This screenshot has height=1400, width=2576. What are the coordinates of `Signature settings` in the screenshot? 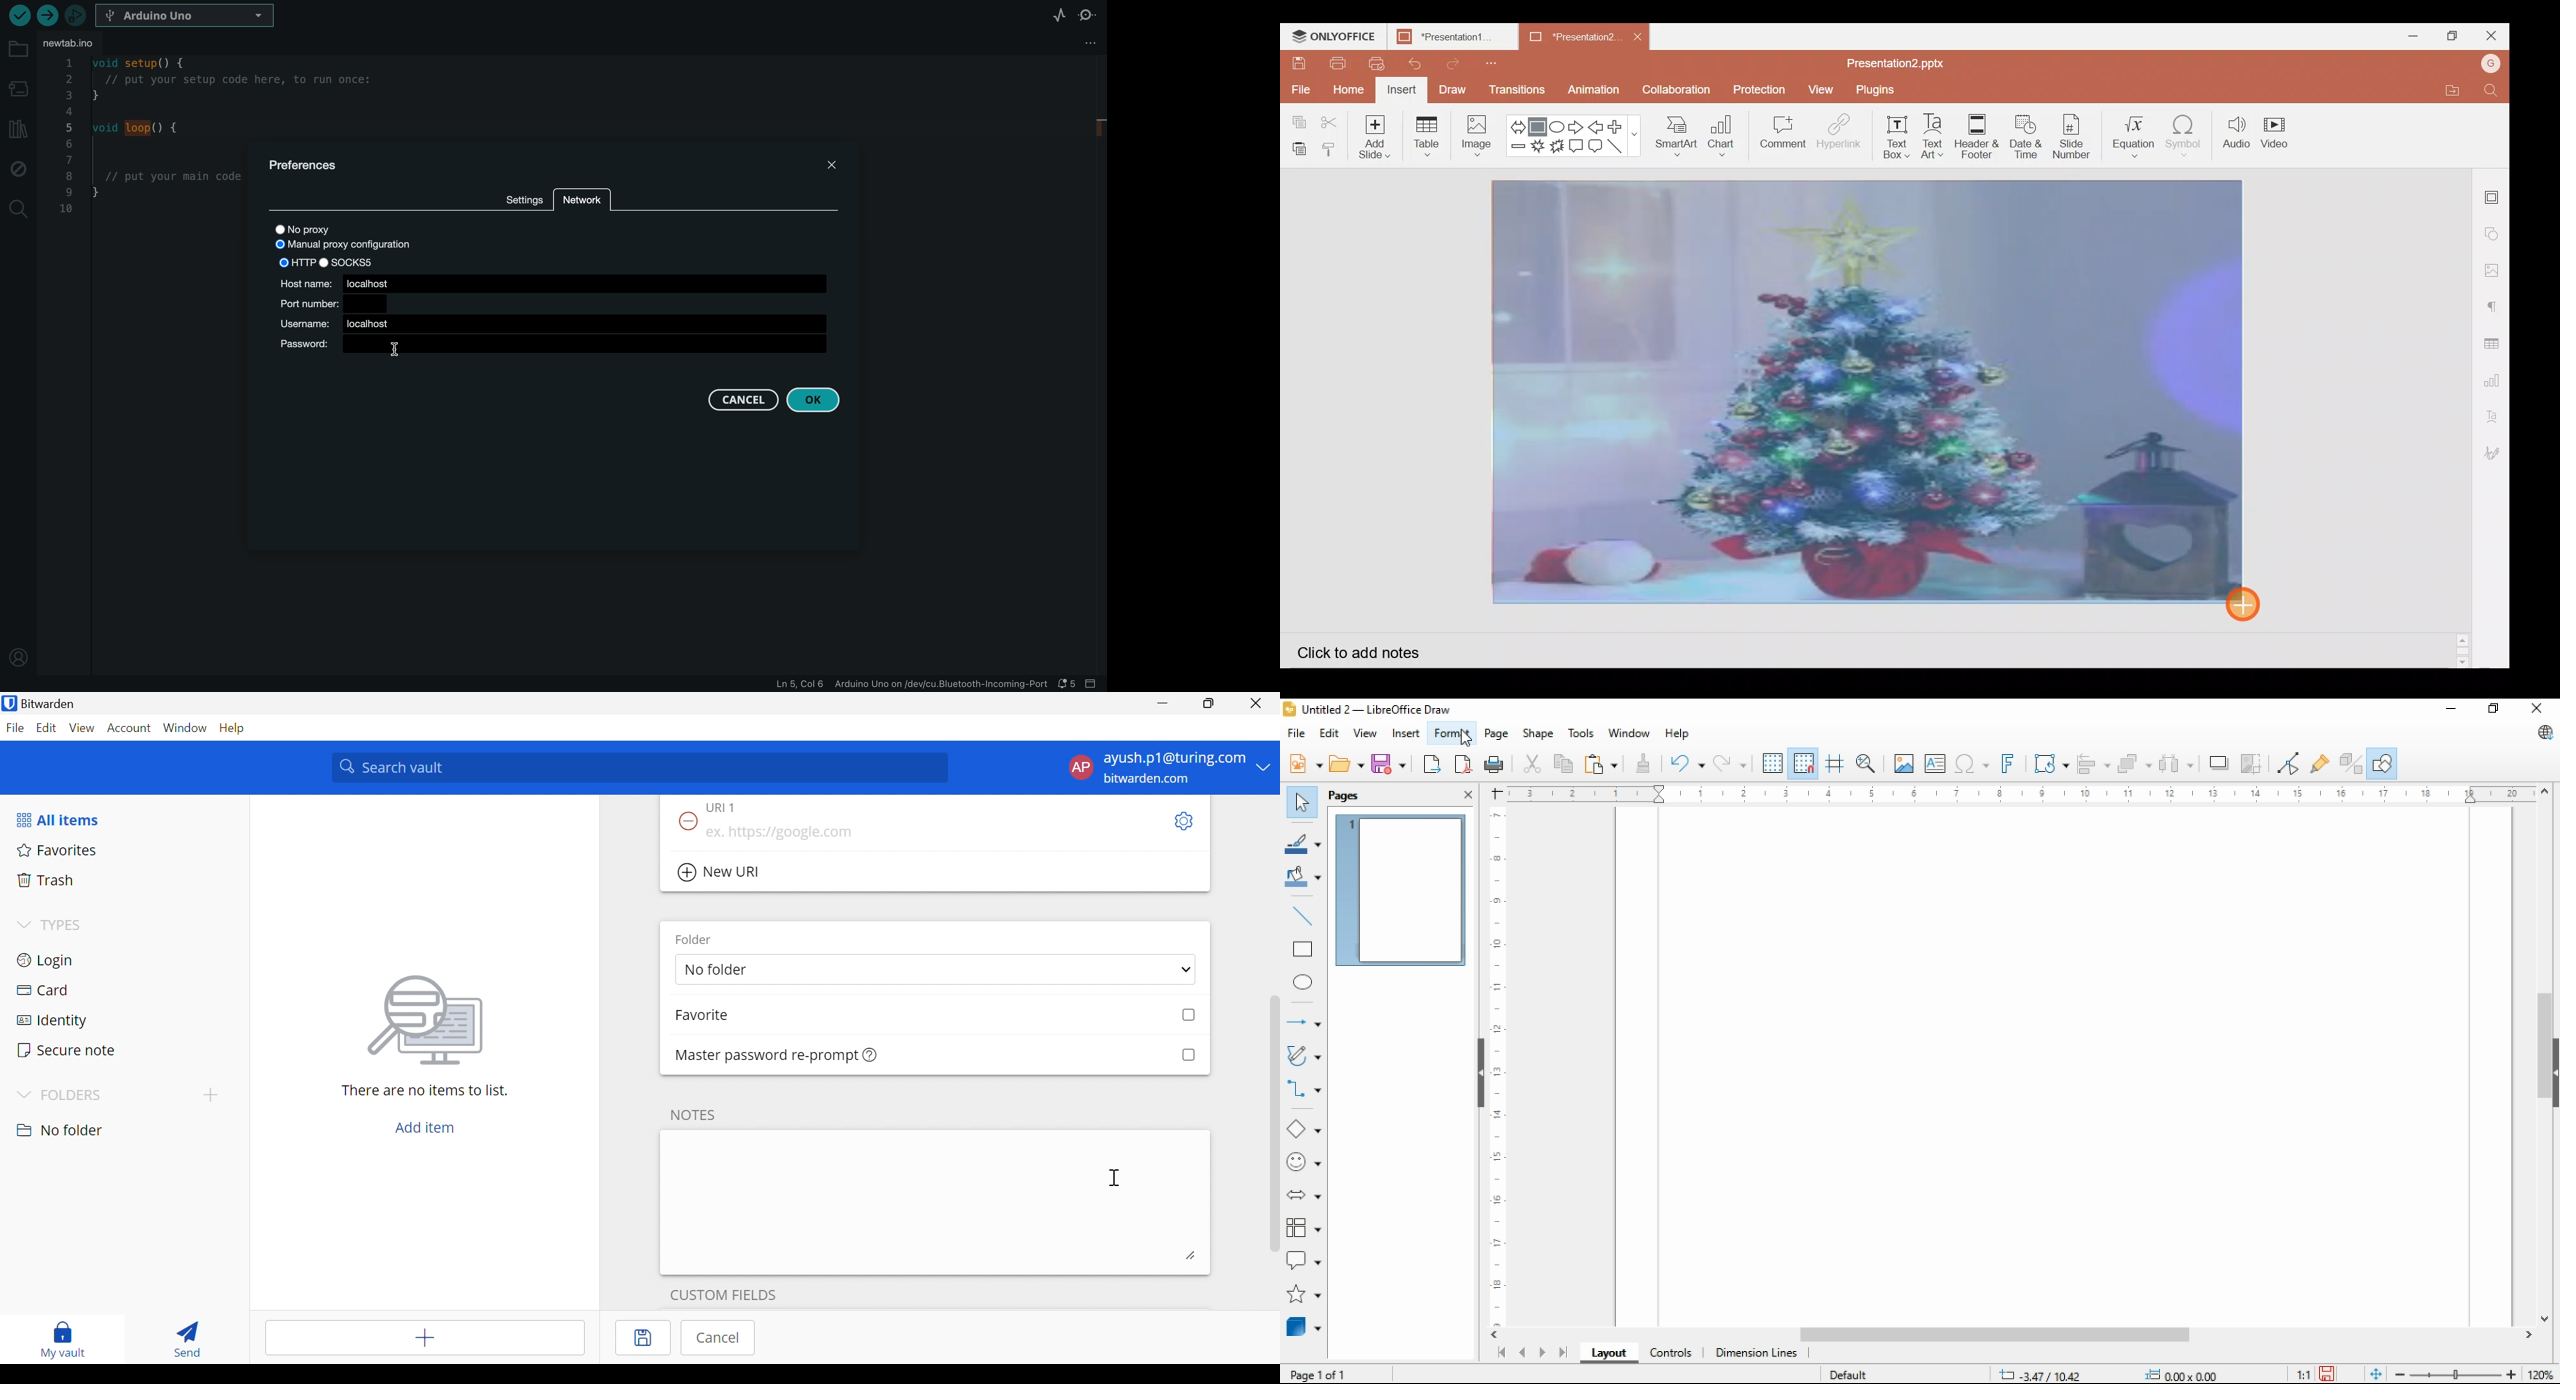 It's located at (2495, 451).